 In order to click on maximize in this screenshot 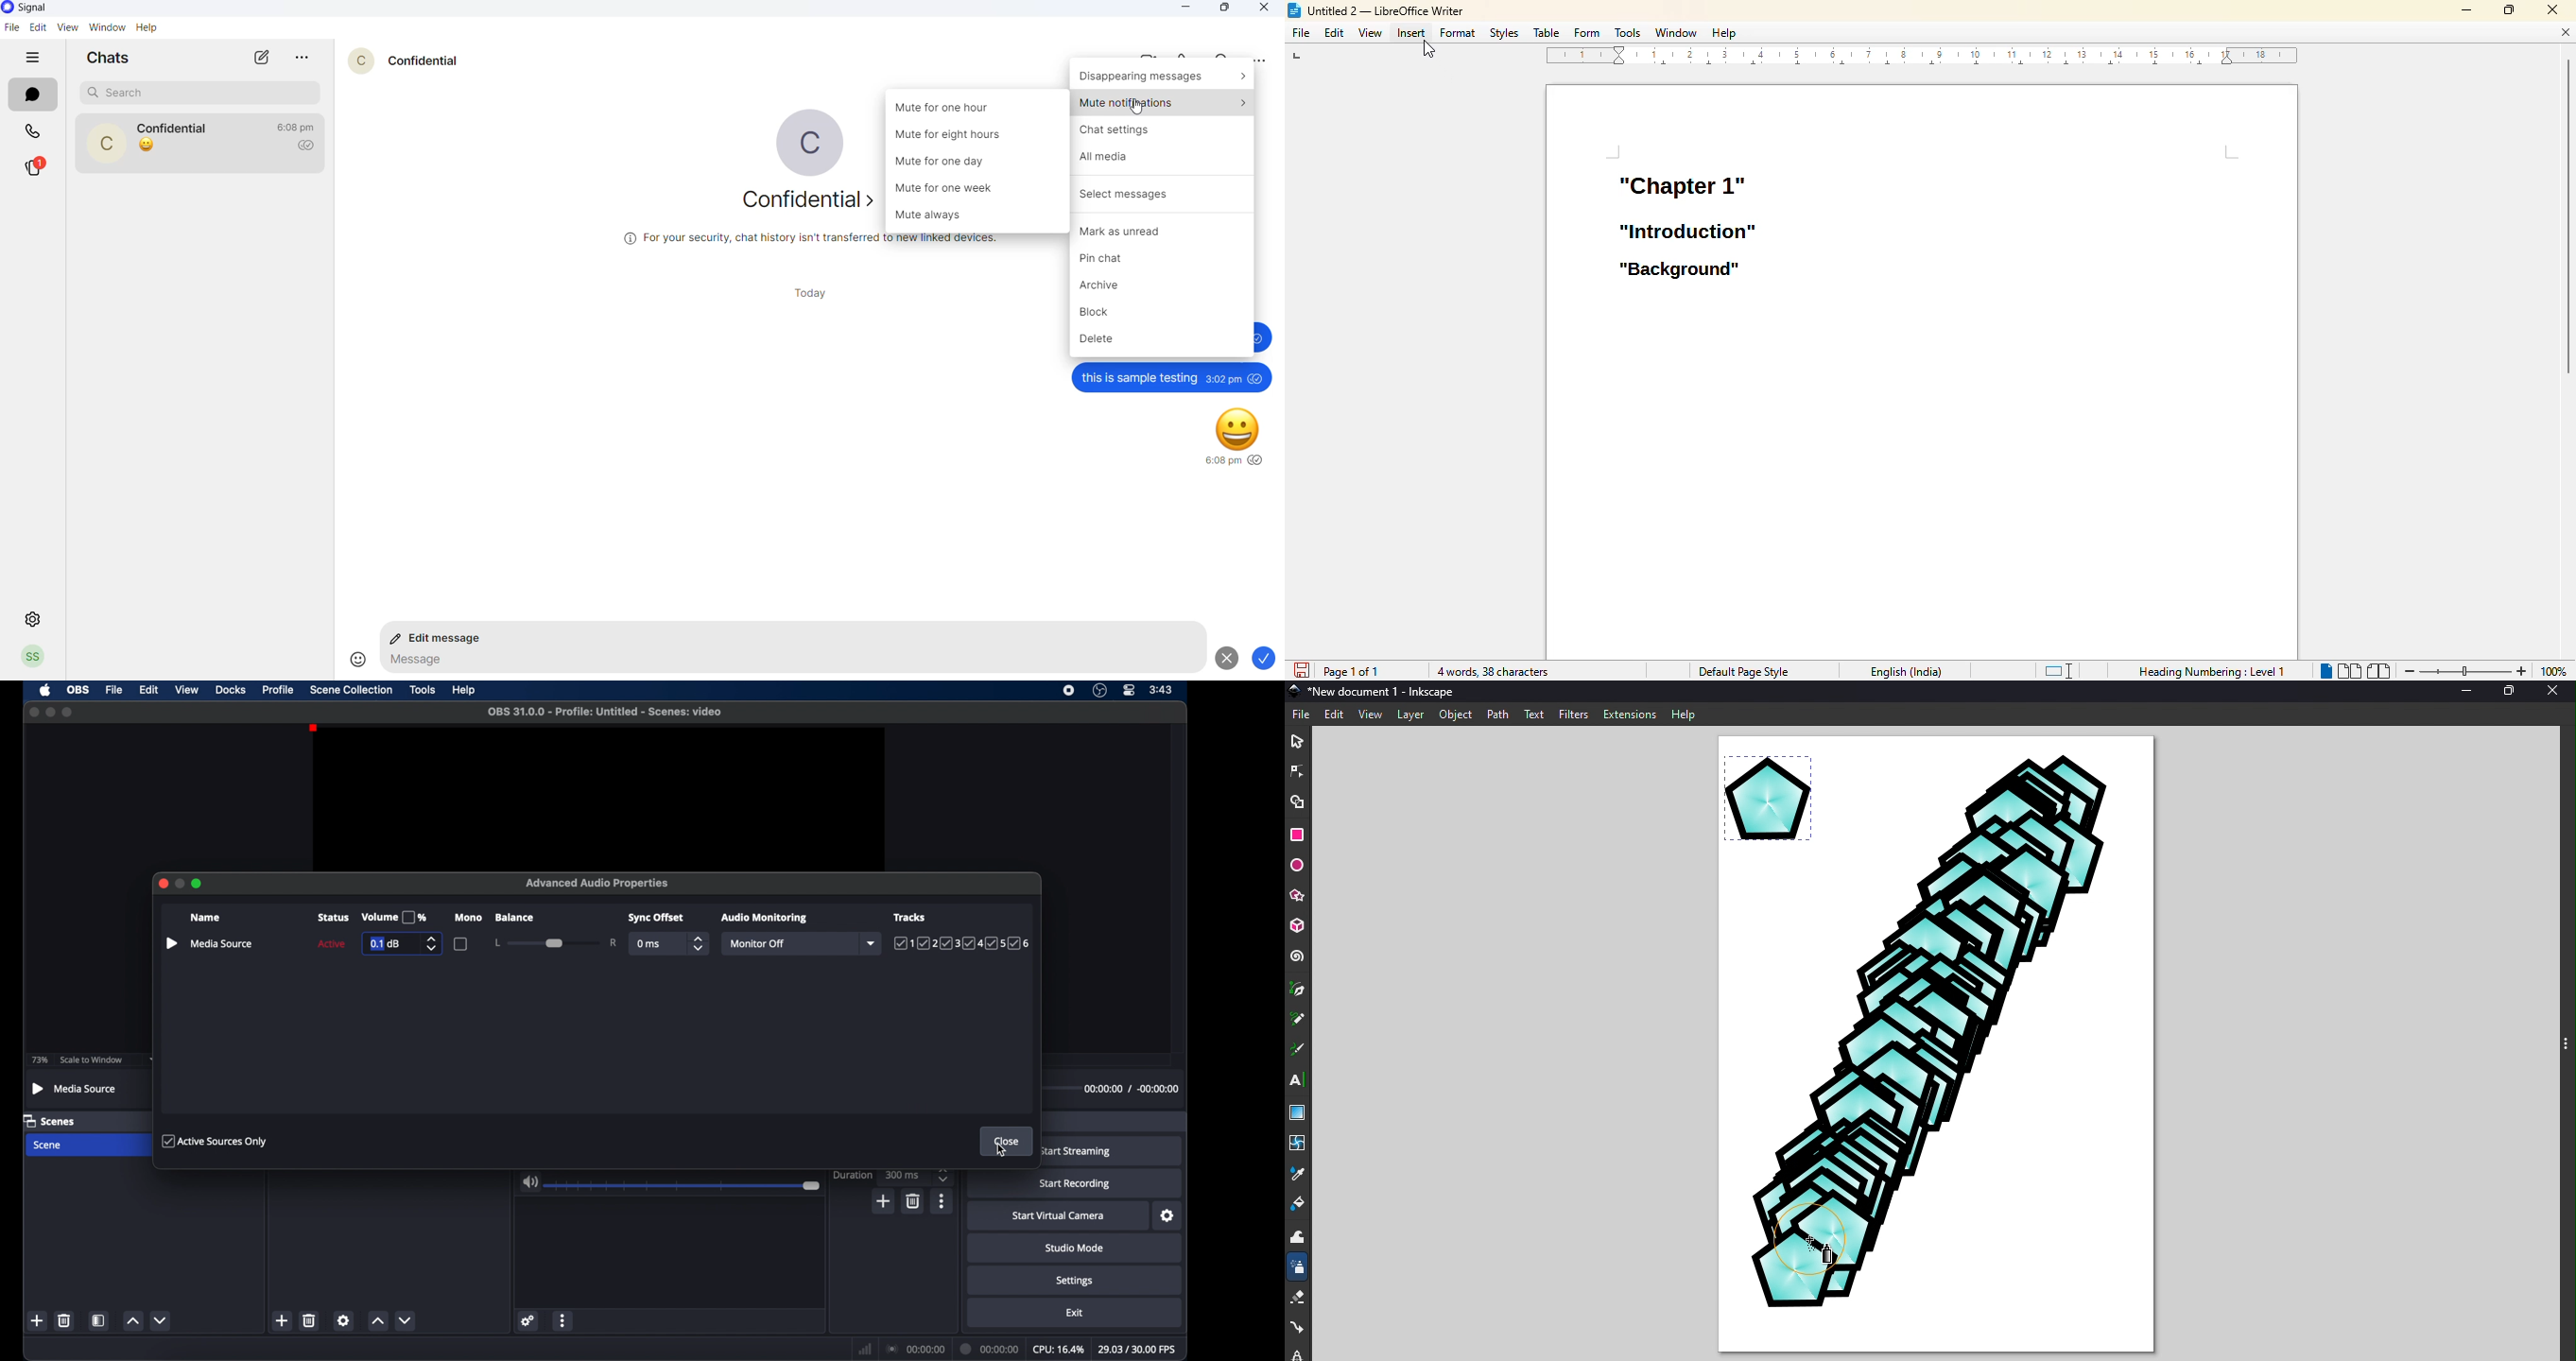, I will do `click(198, 881)`.